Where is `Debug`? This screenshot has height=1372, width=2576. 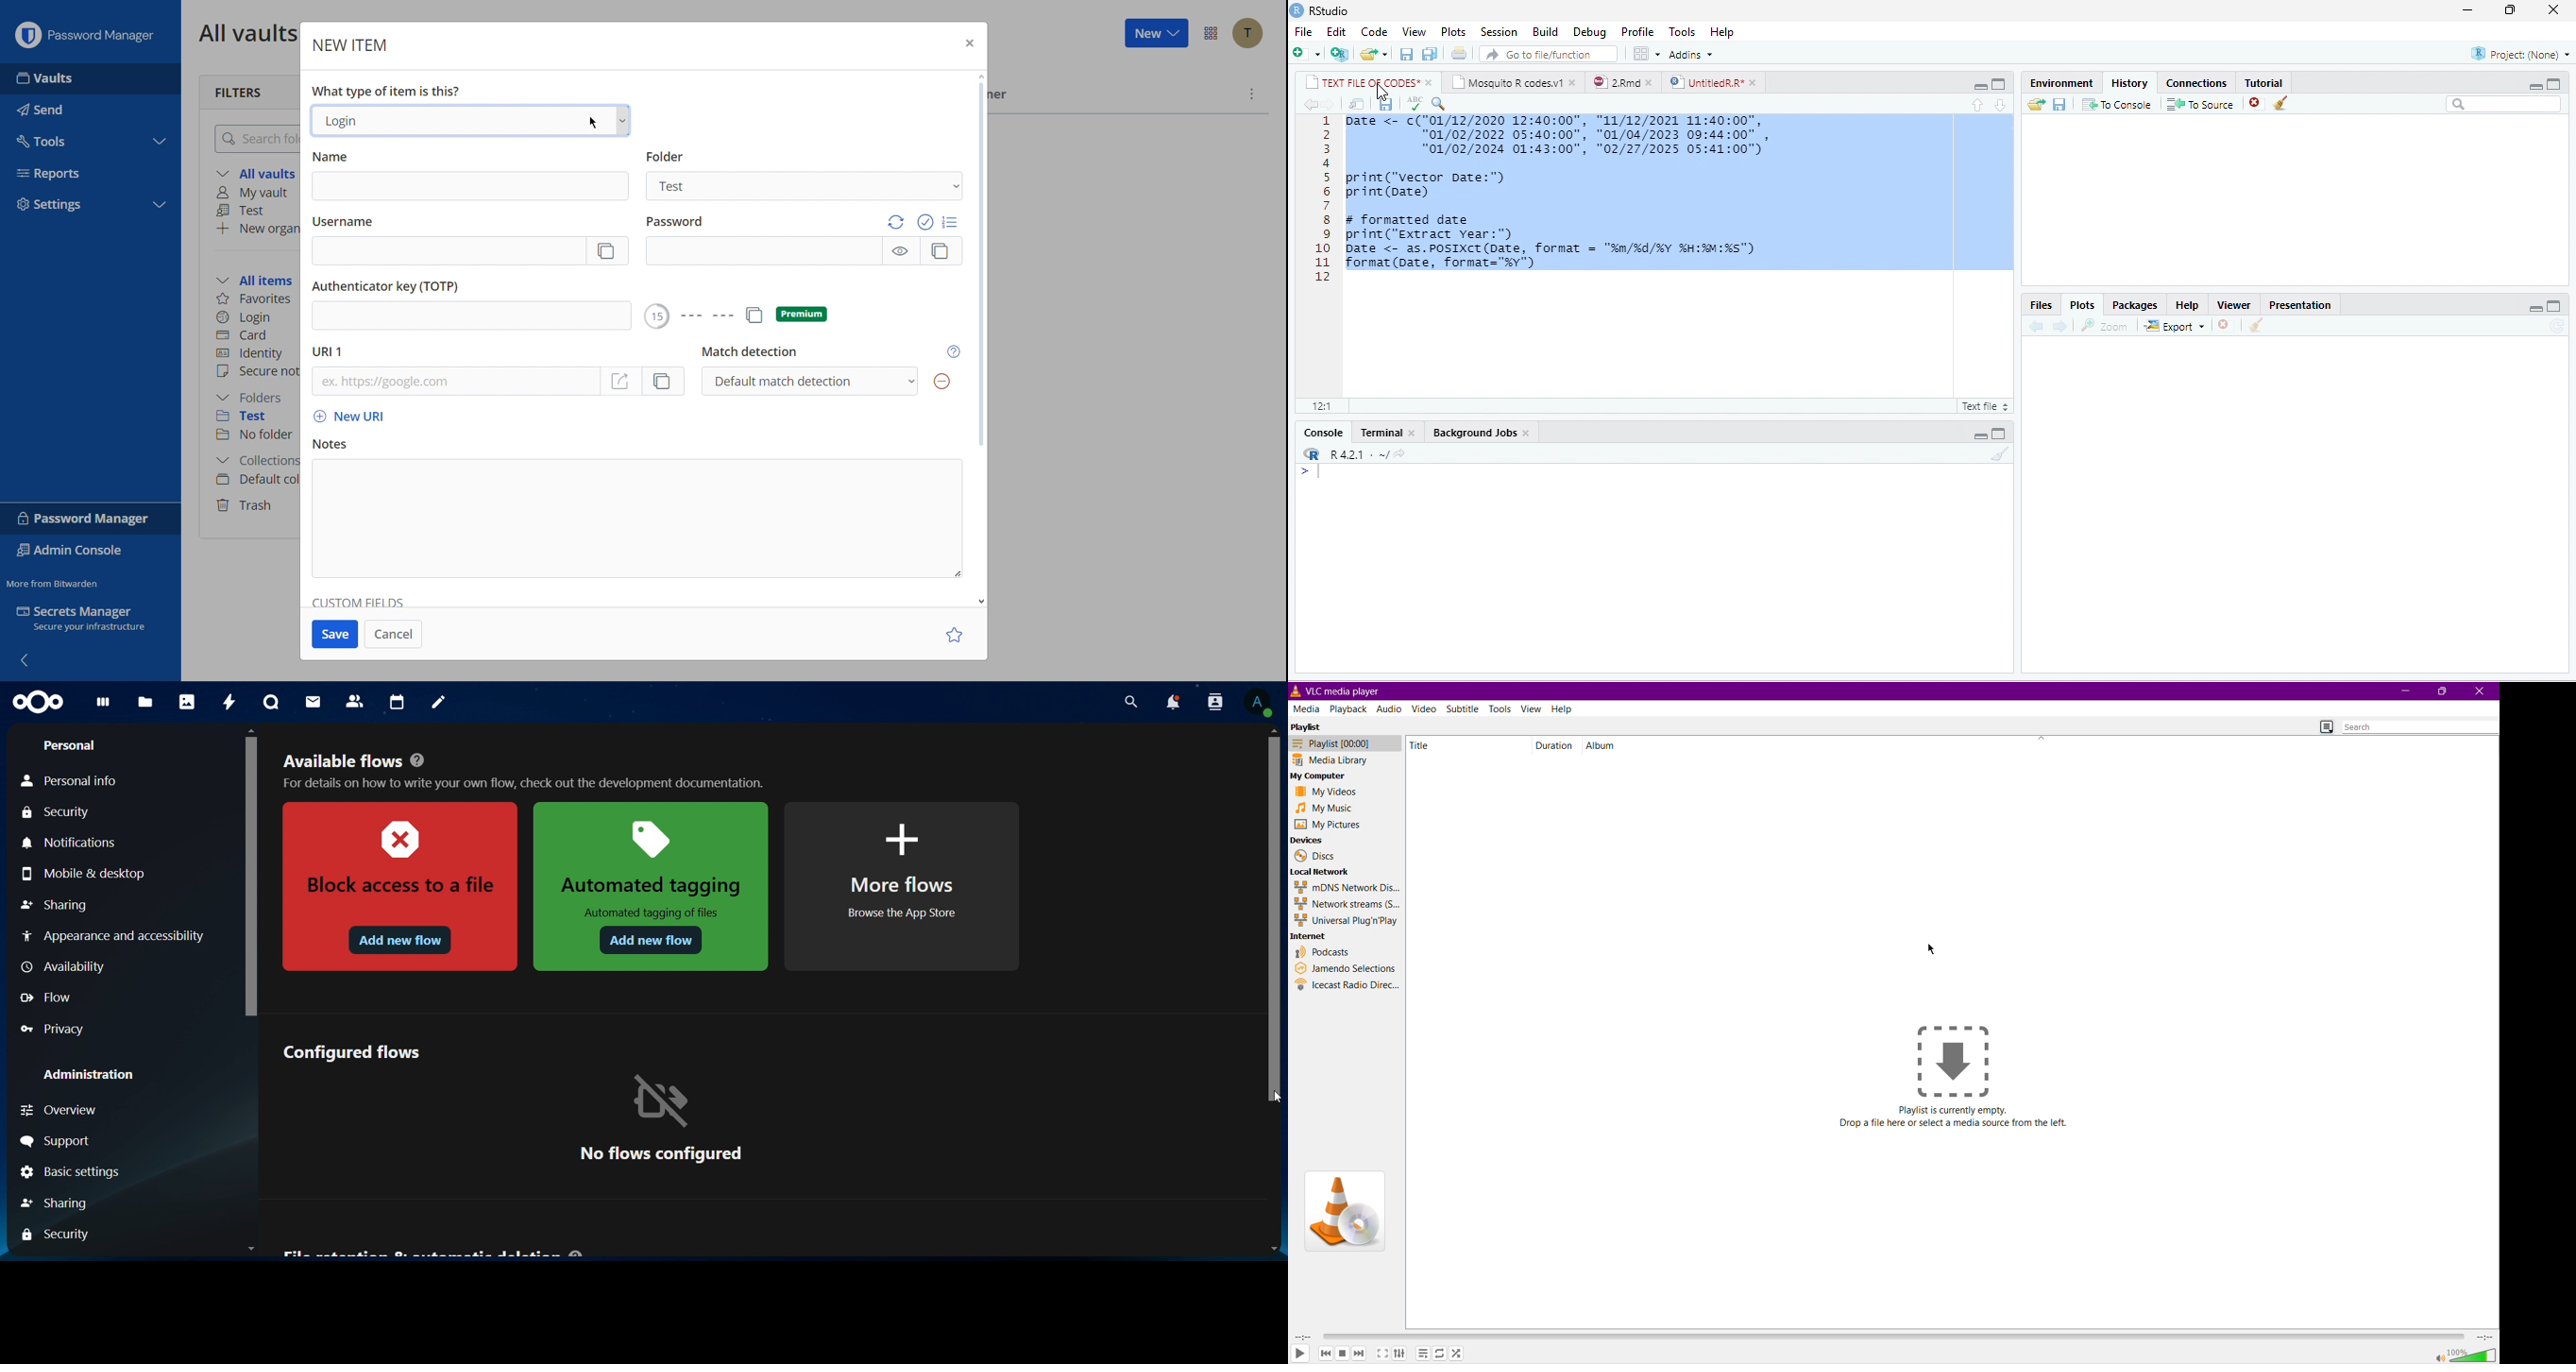 Debug is located at coordinates (1591, 32).